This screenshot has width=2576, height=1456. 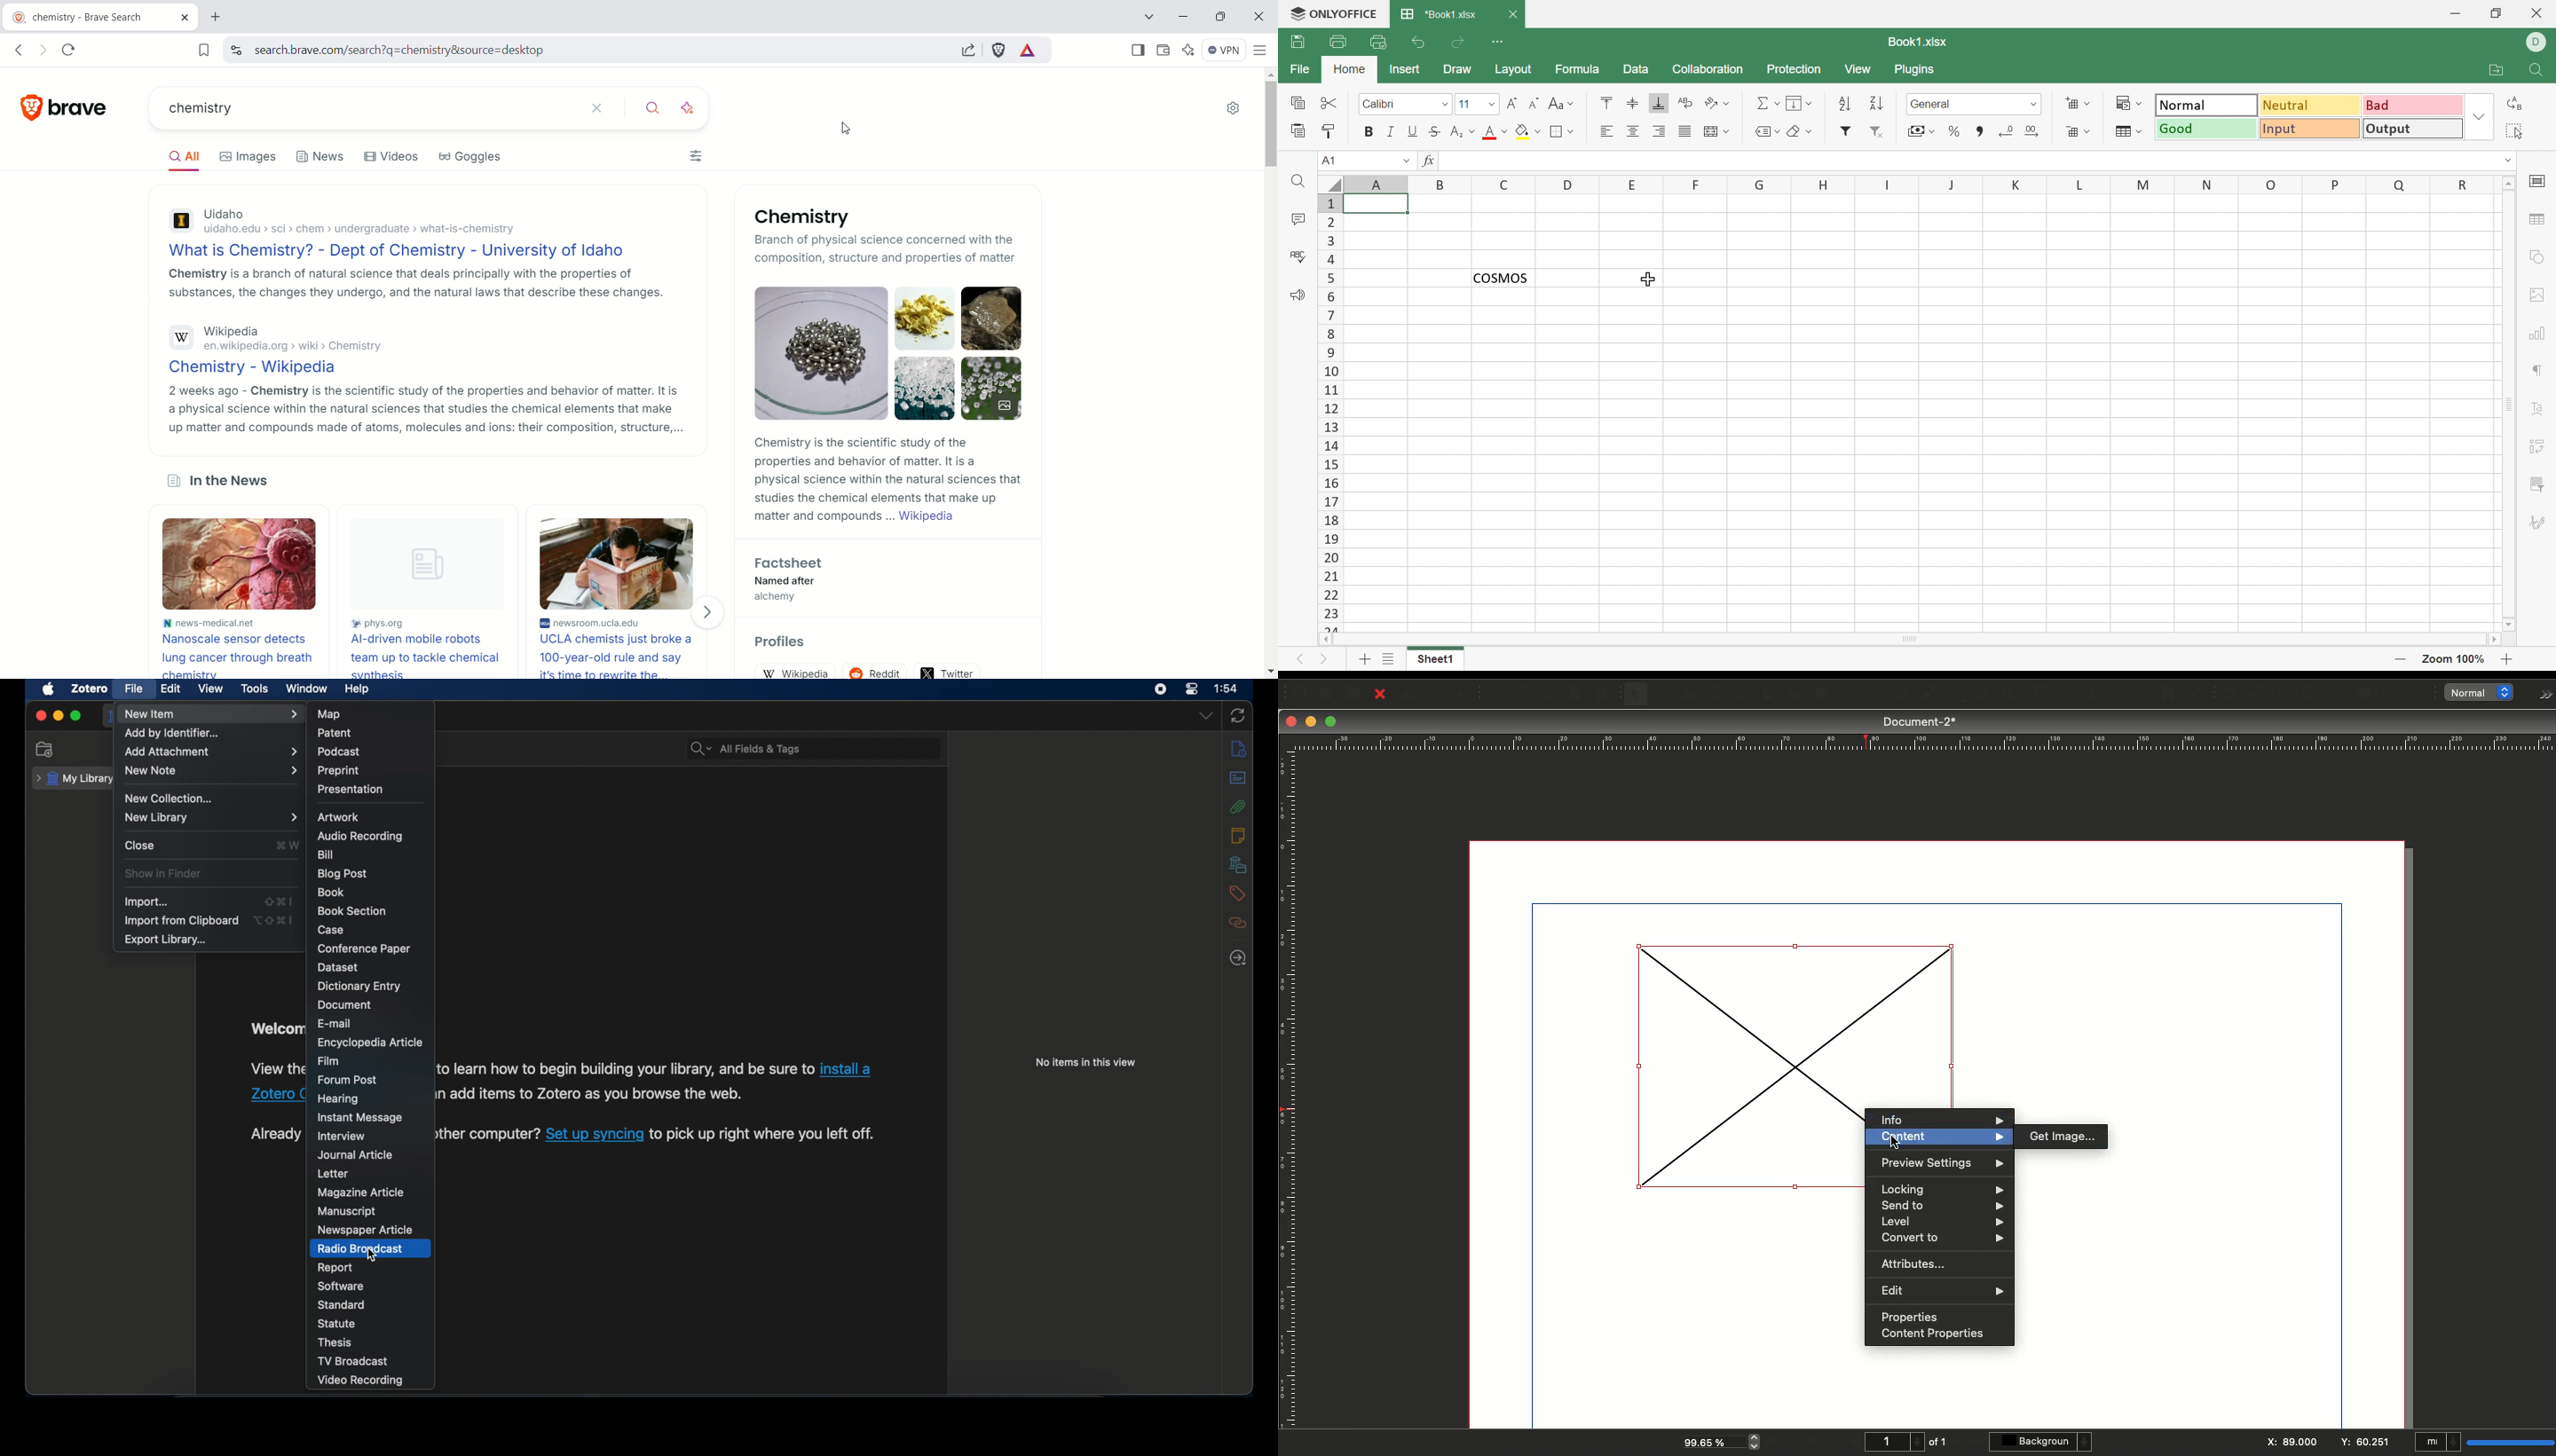 What do you see at coordinates (1458, 70) in the screenshot?
I see `Draw` at bounding box center [1458, 70].